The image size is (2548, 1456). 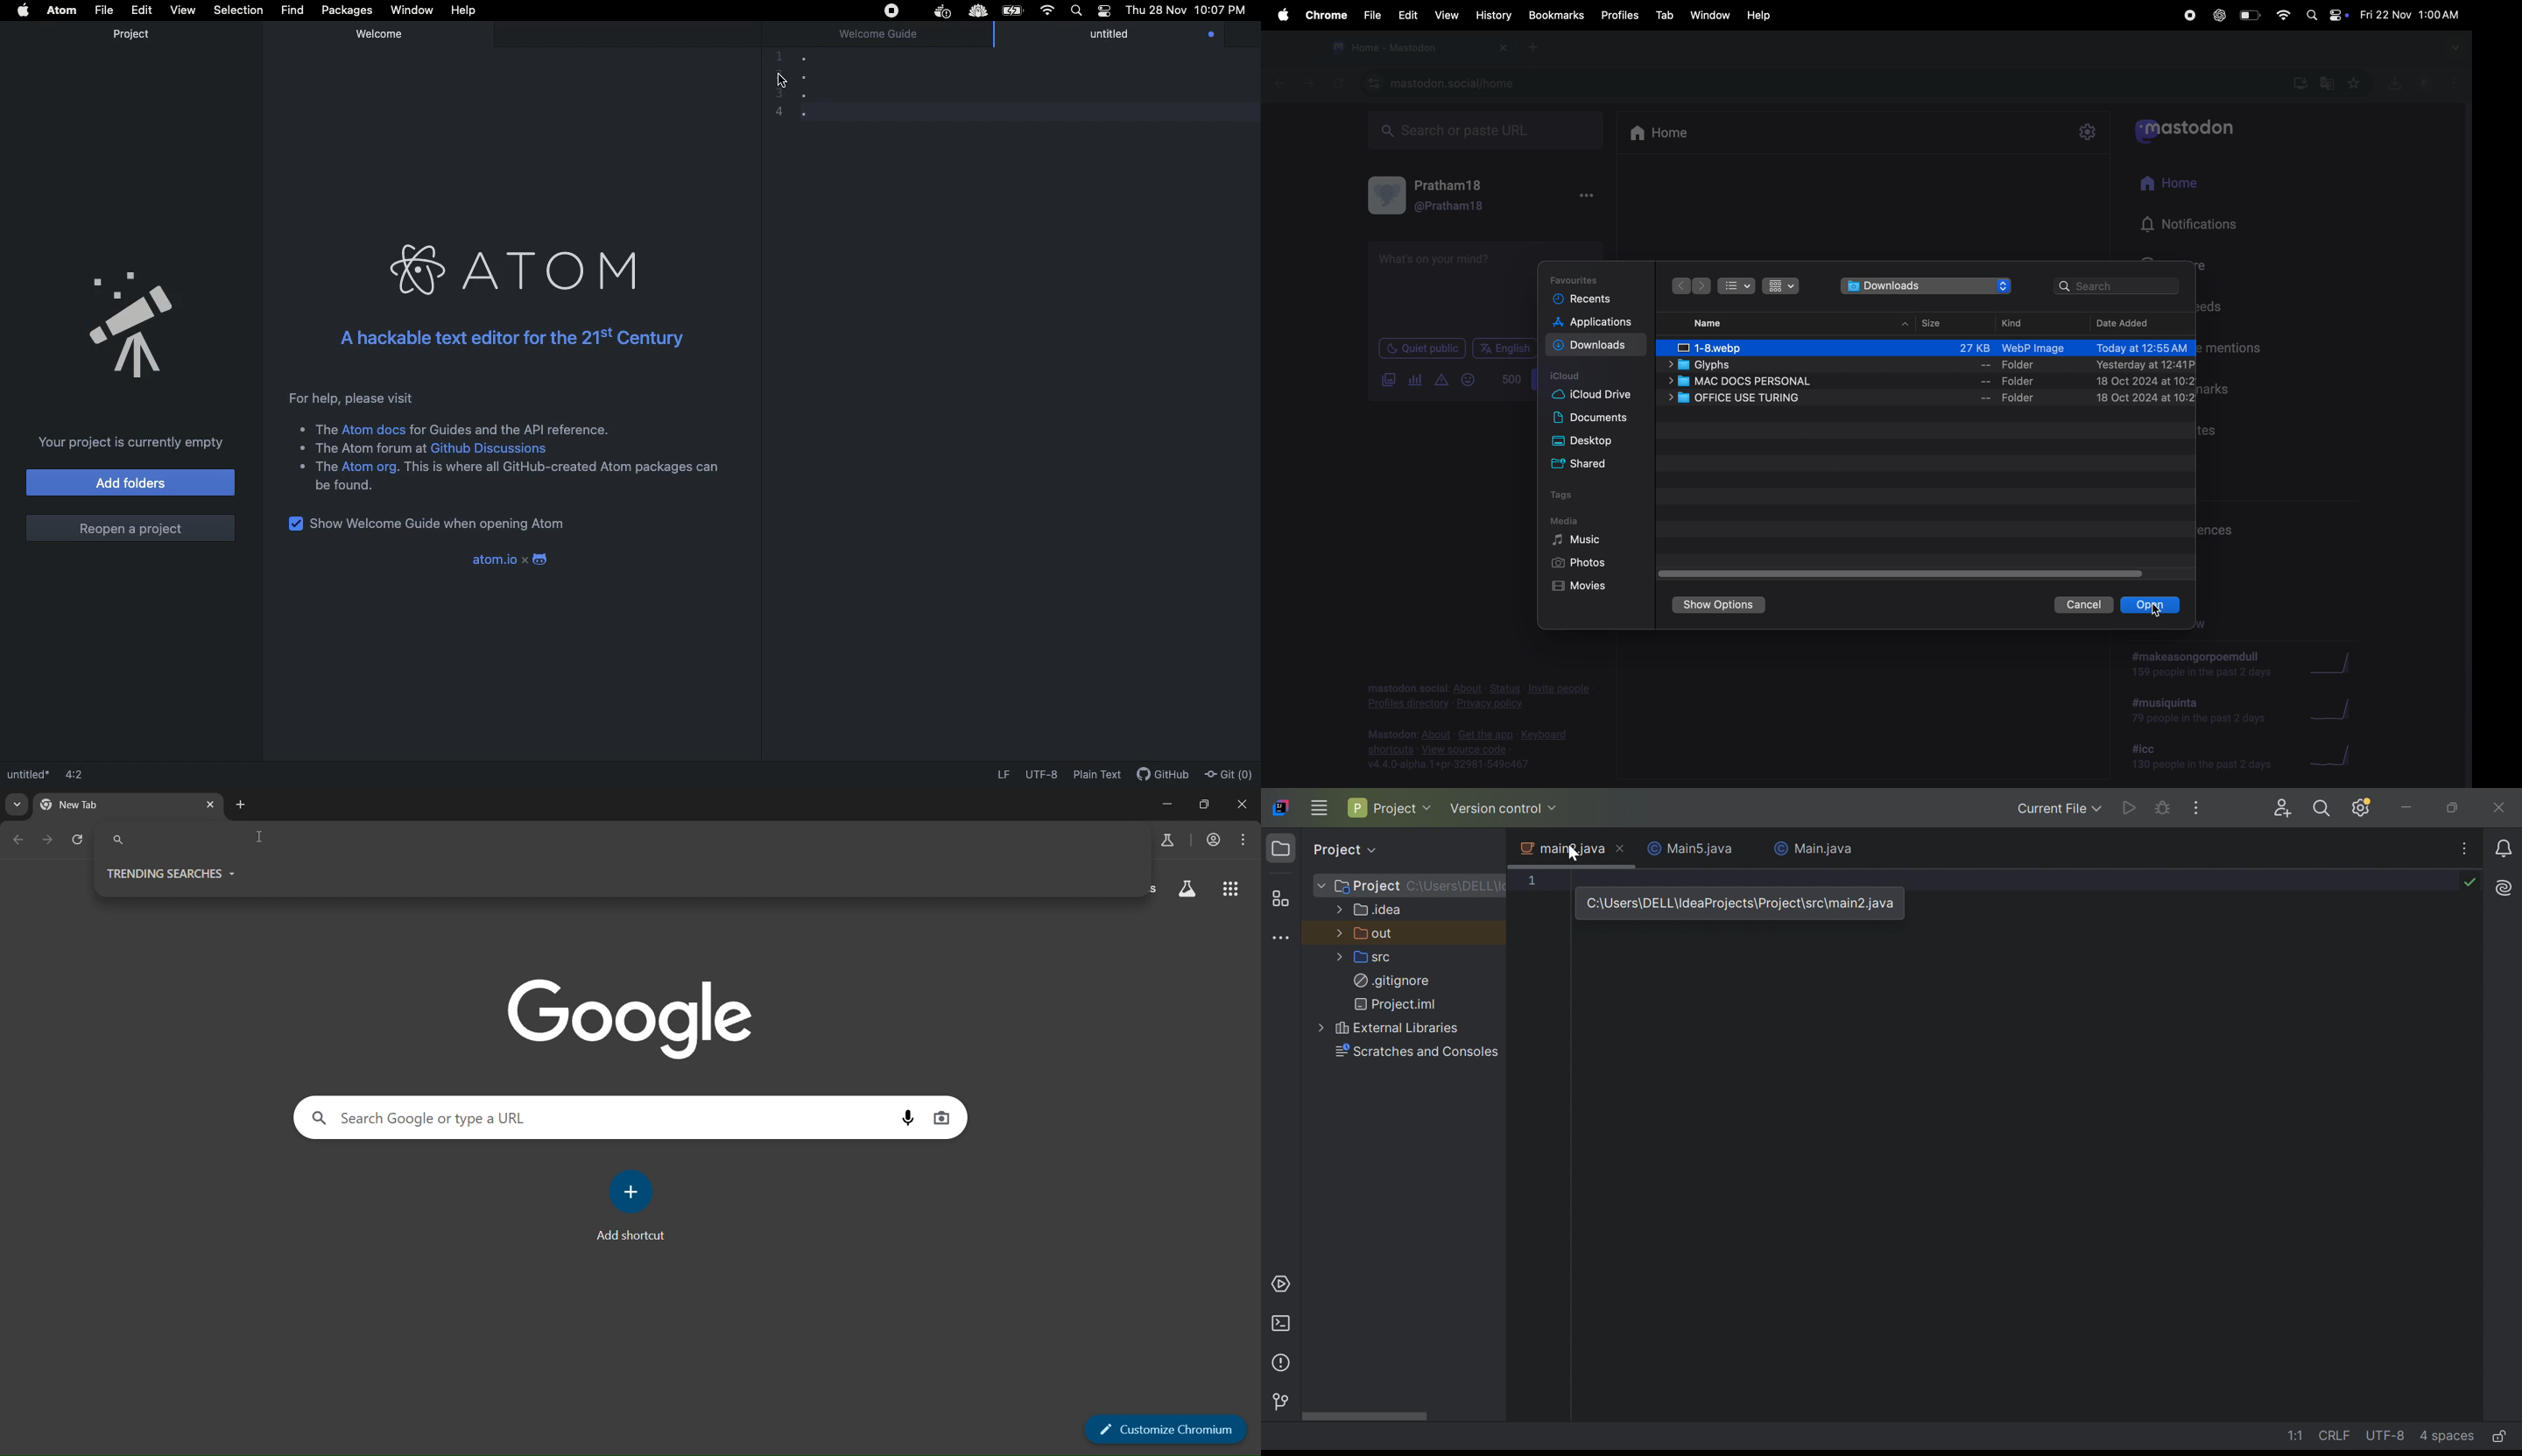 What do you see at coordinates (1710, 16) in the screenshot?
I see `window` at bounding box center [1710, 16].